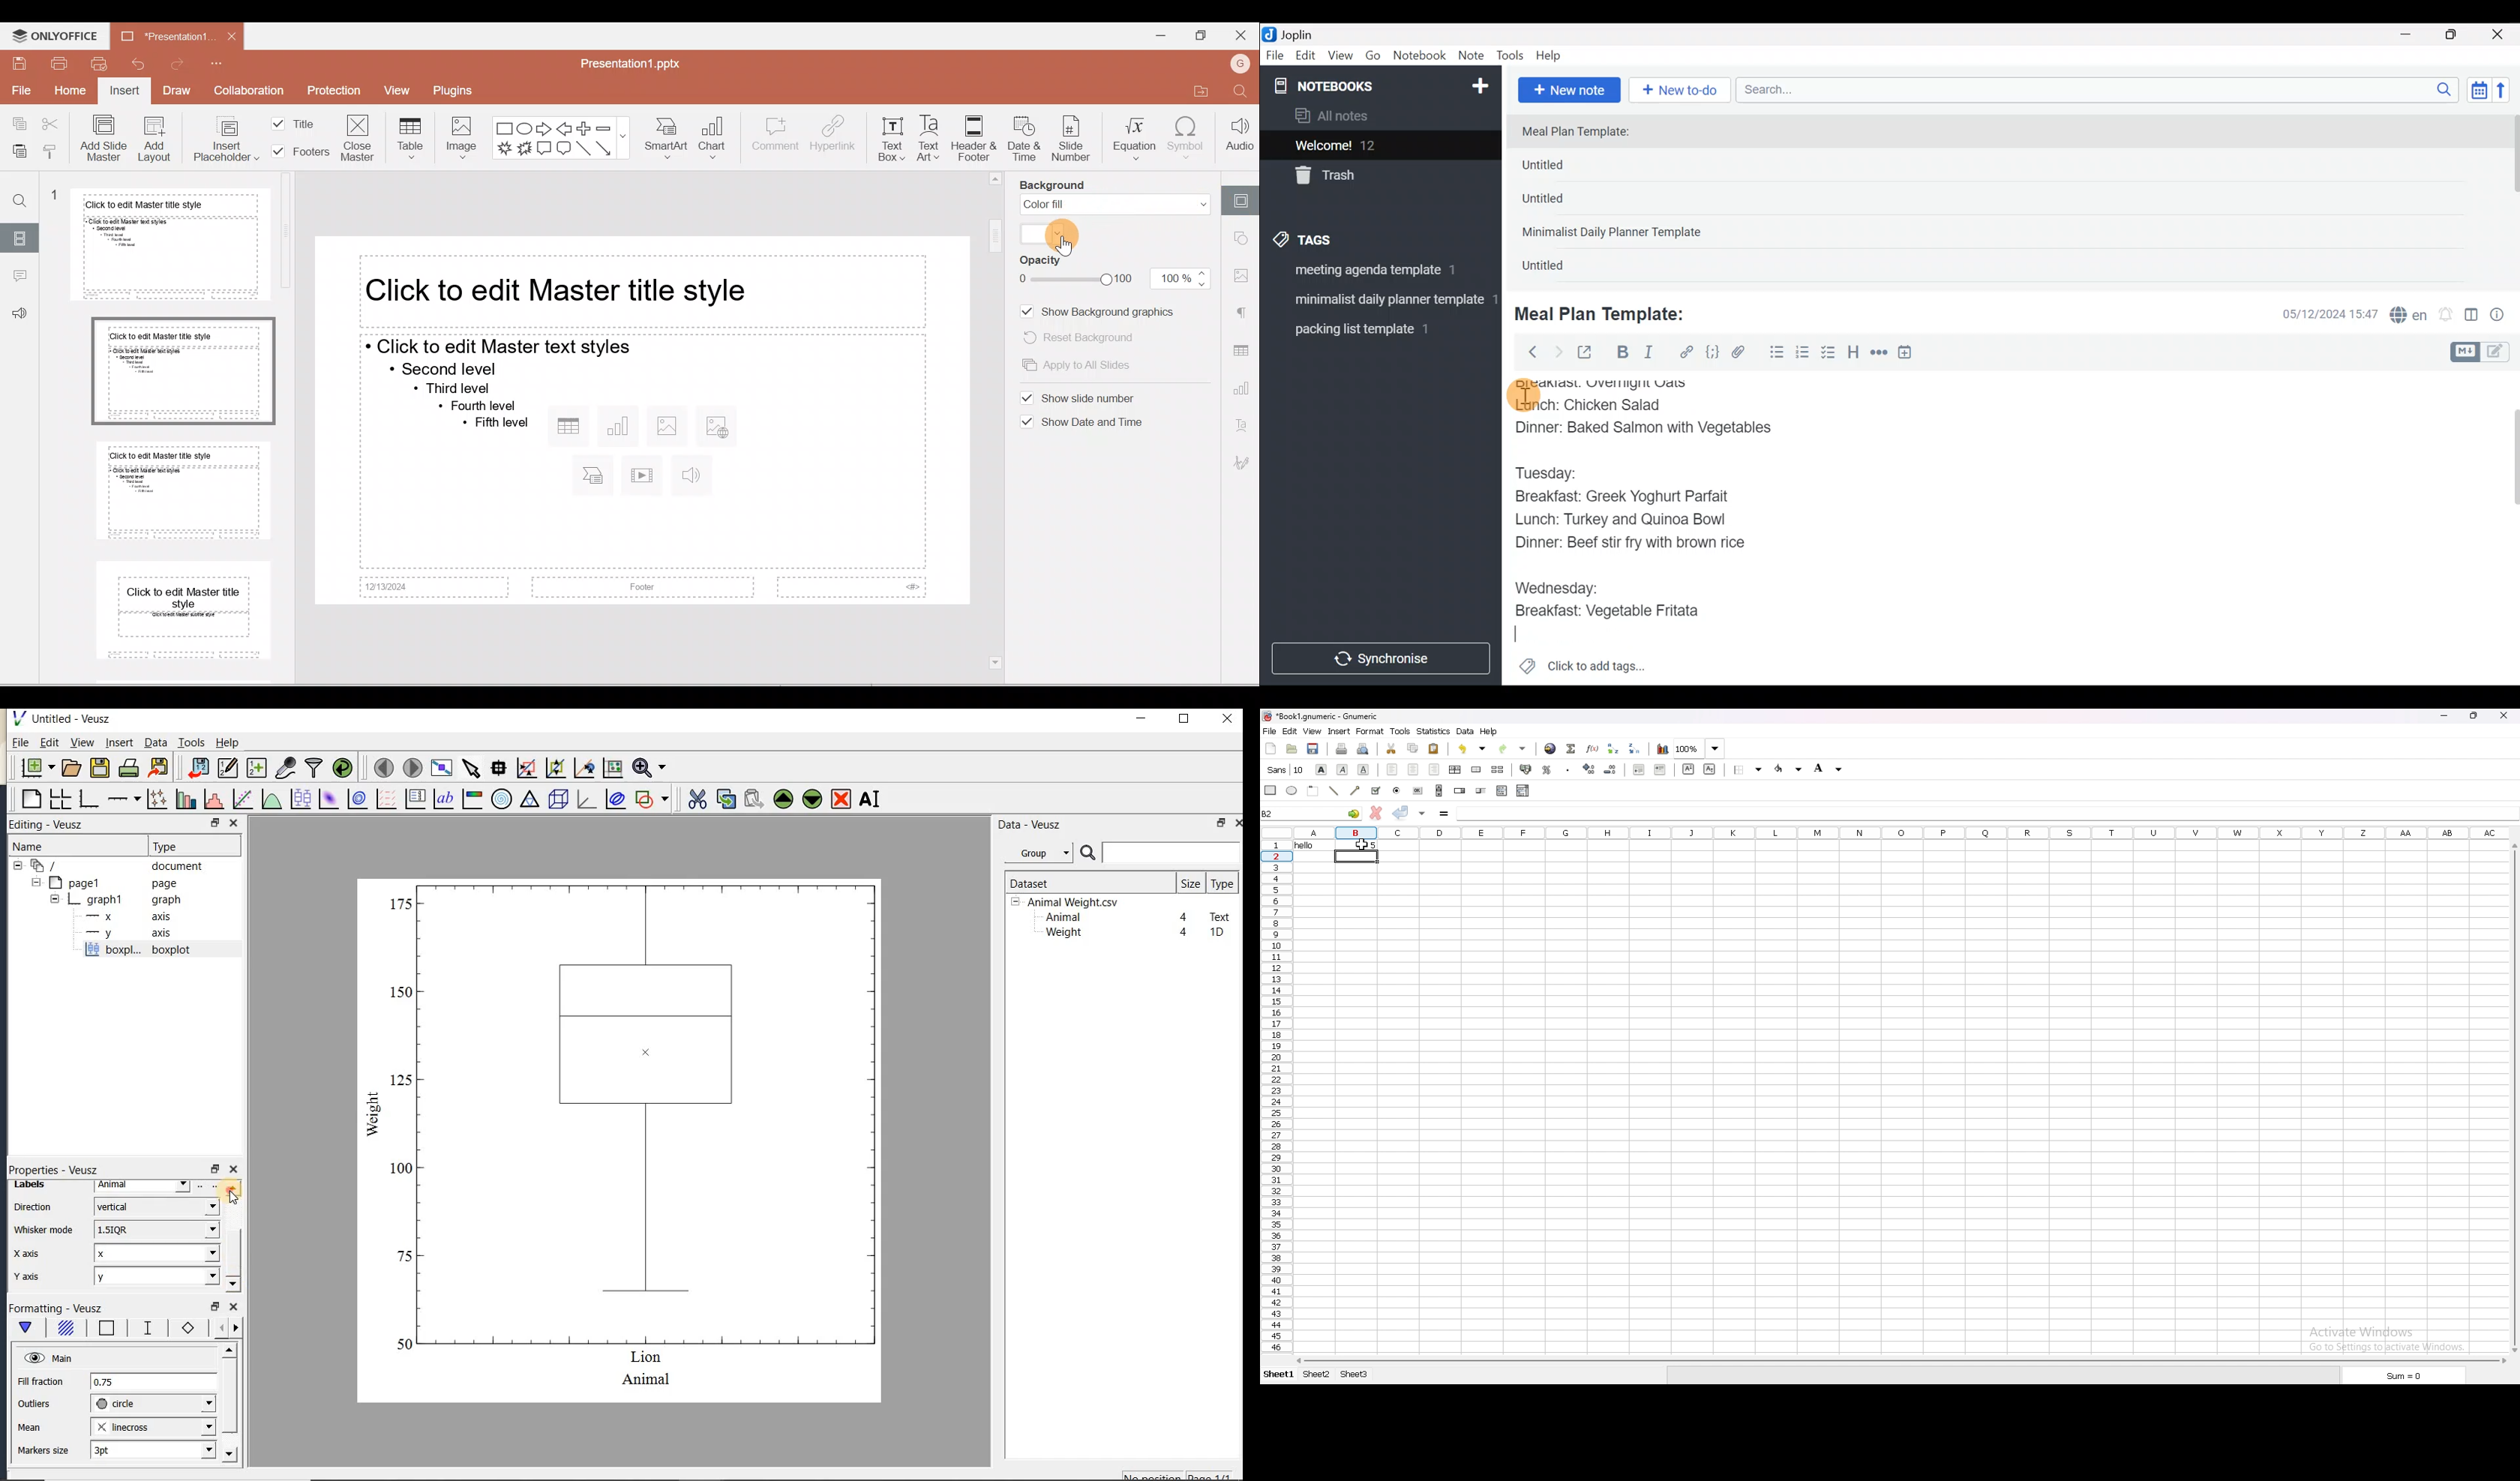 The image size is (2520, 1484). I want to click on Search bar, so click(2101, 88).